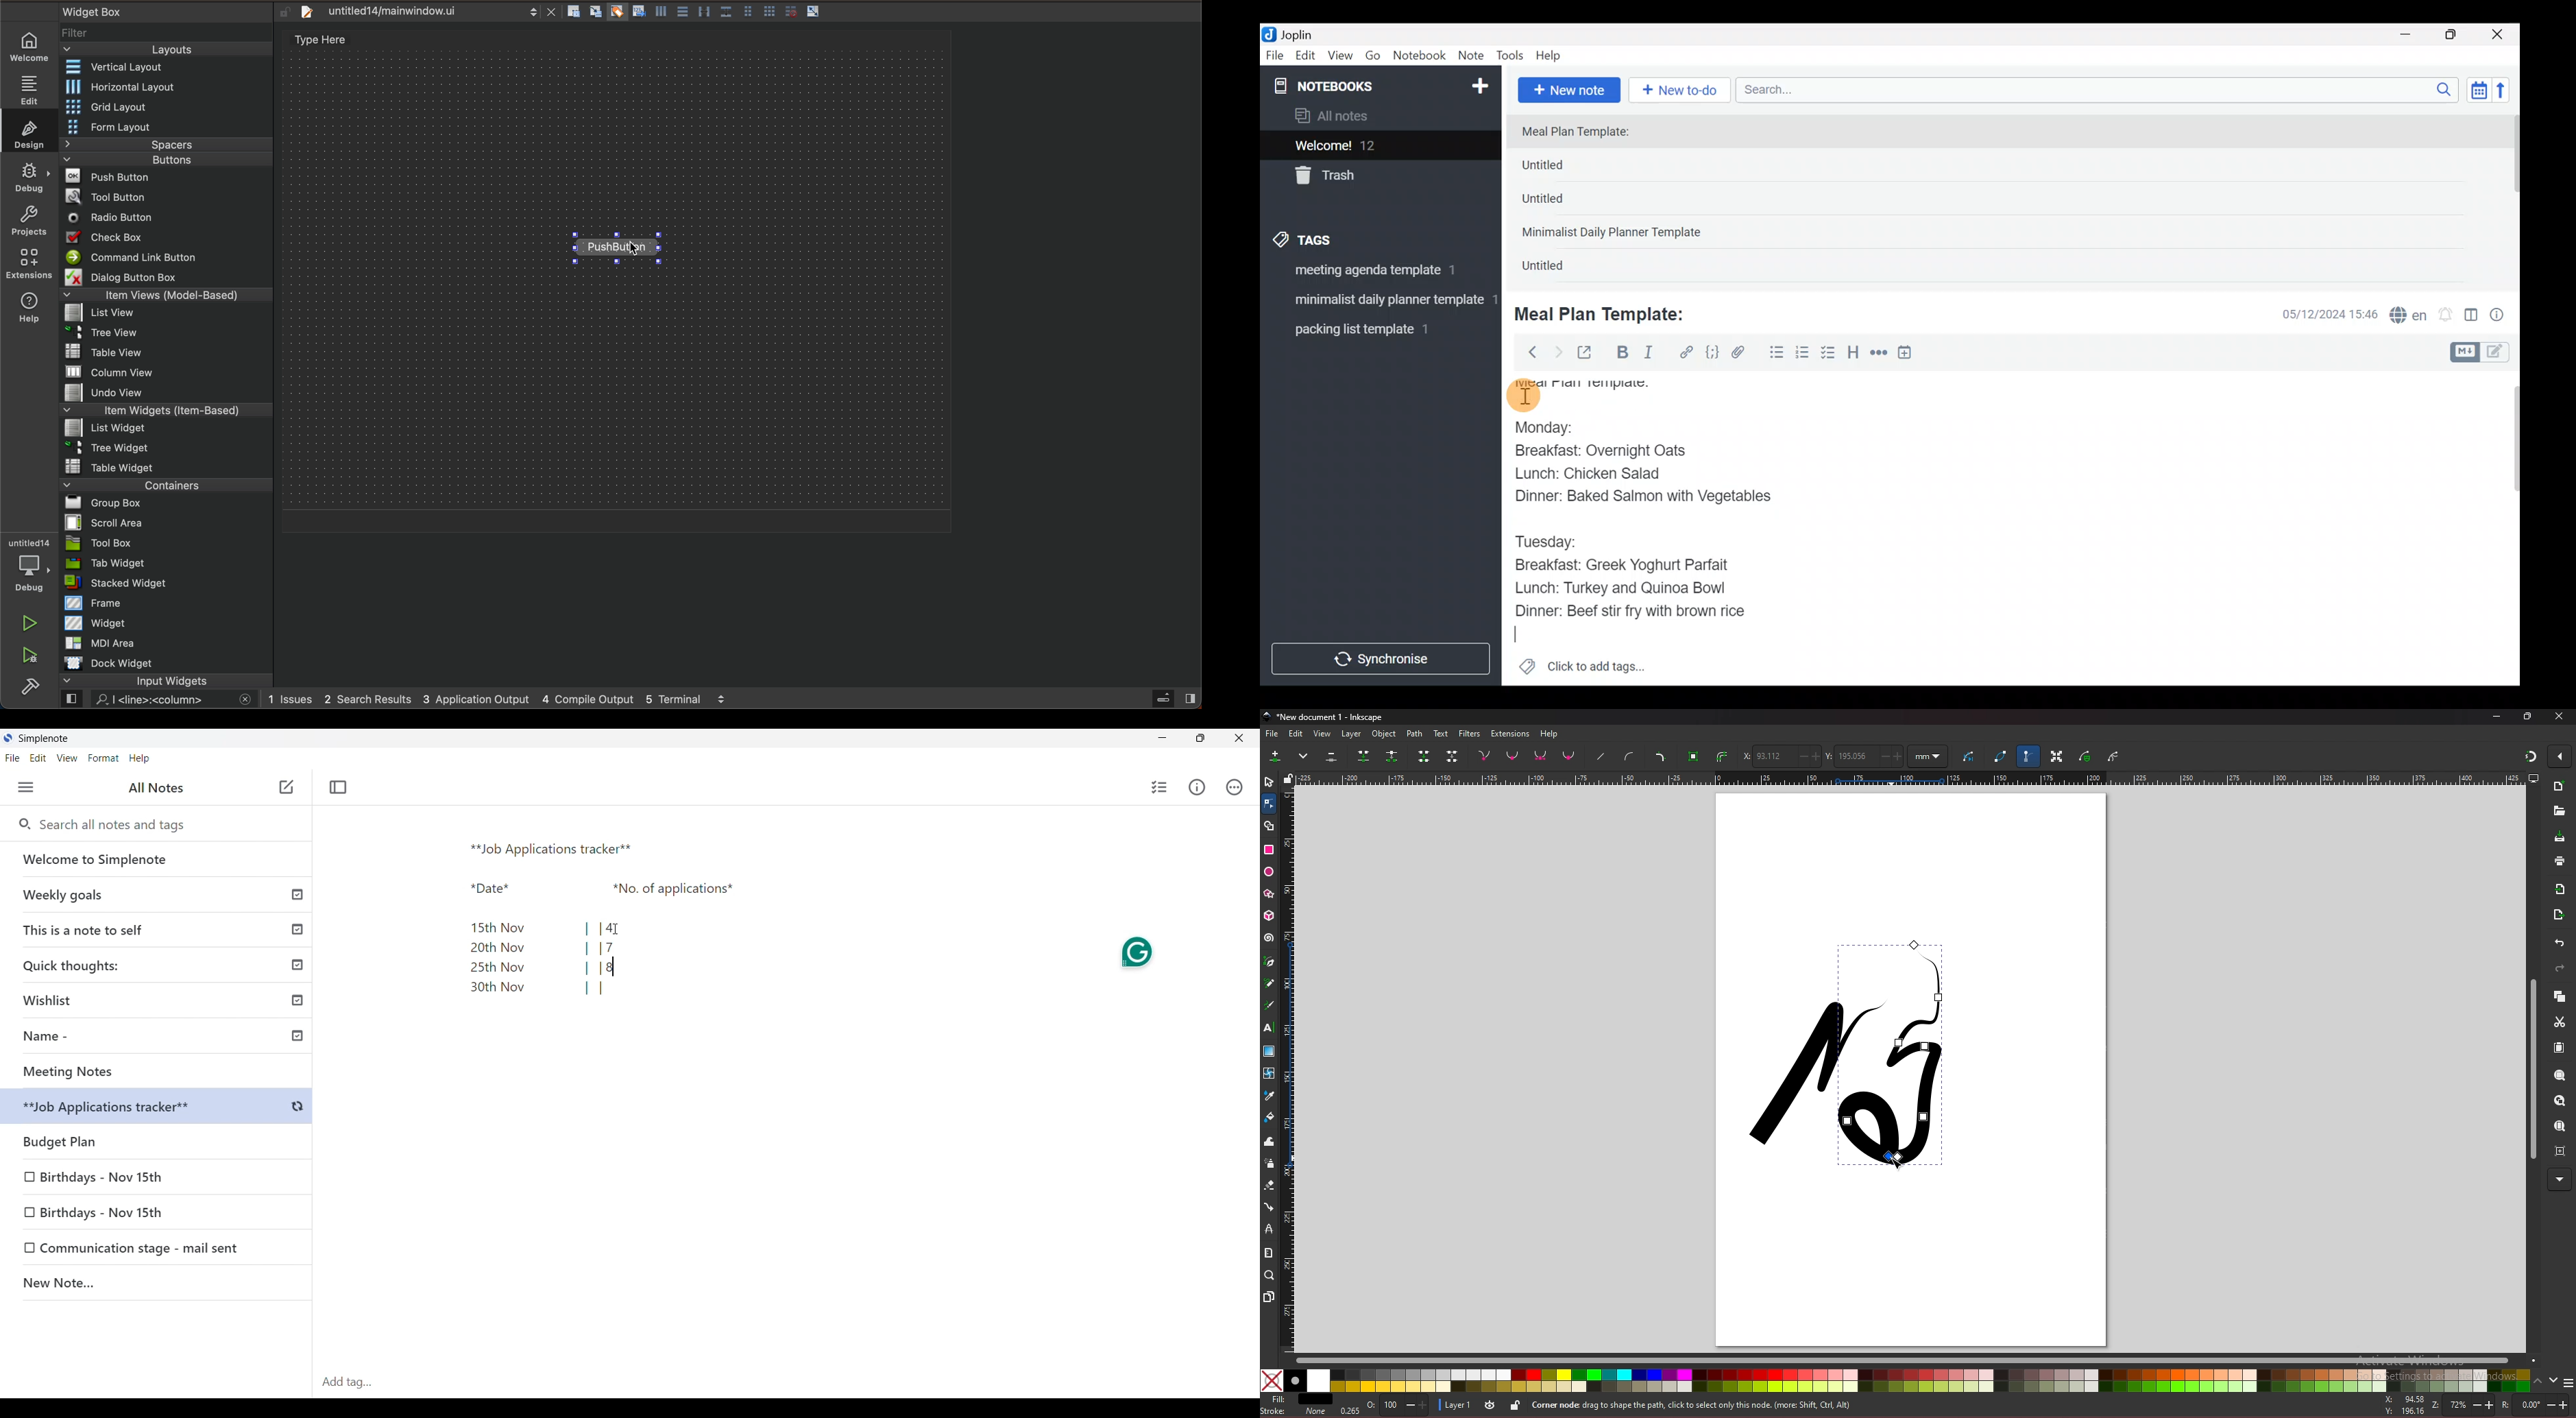 The image size is (2576, 1428). What do you see at coordinates (1601, 450) in the screenshot?
I see `Breakfast: Overnight Oats` at bounding box center [1601, 450].